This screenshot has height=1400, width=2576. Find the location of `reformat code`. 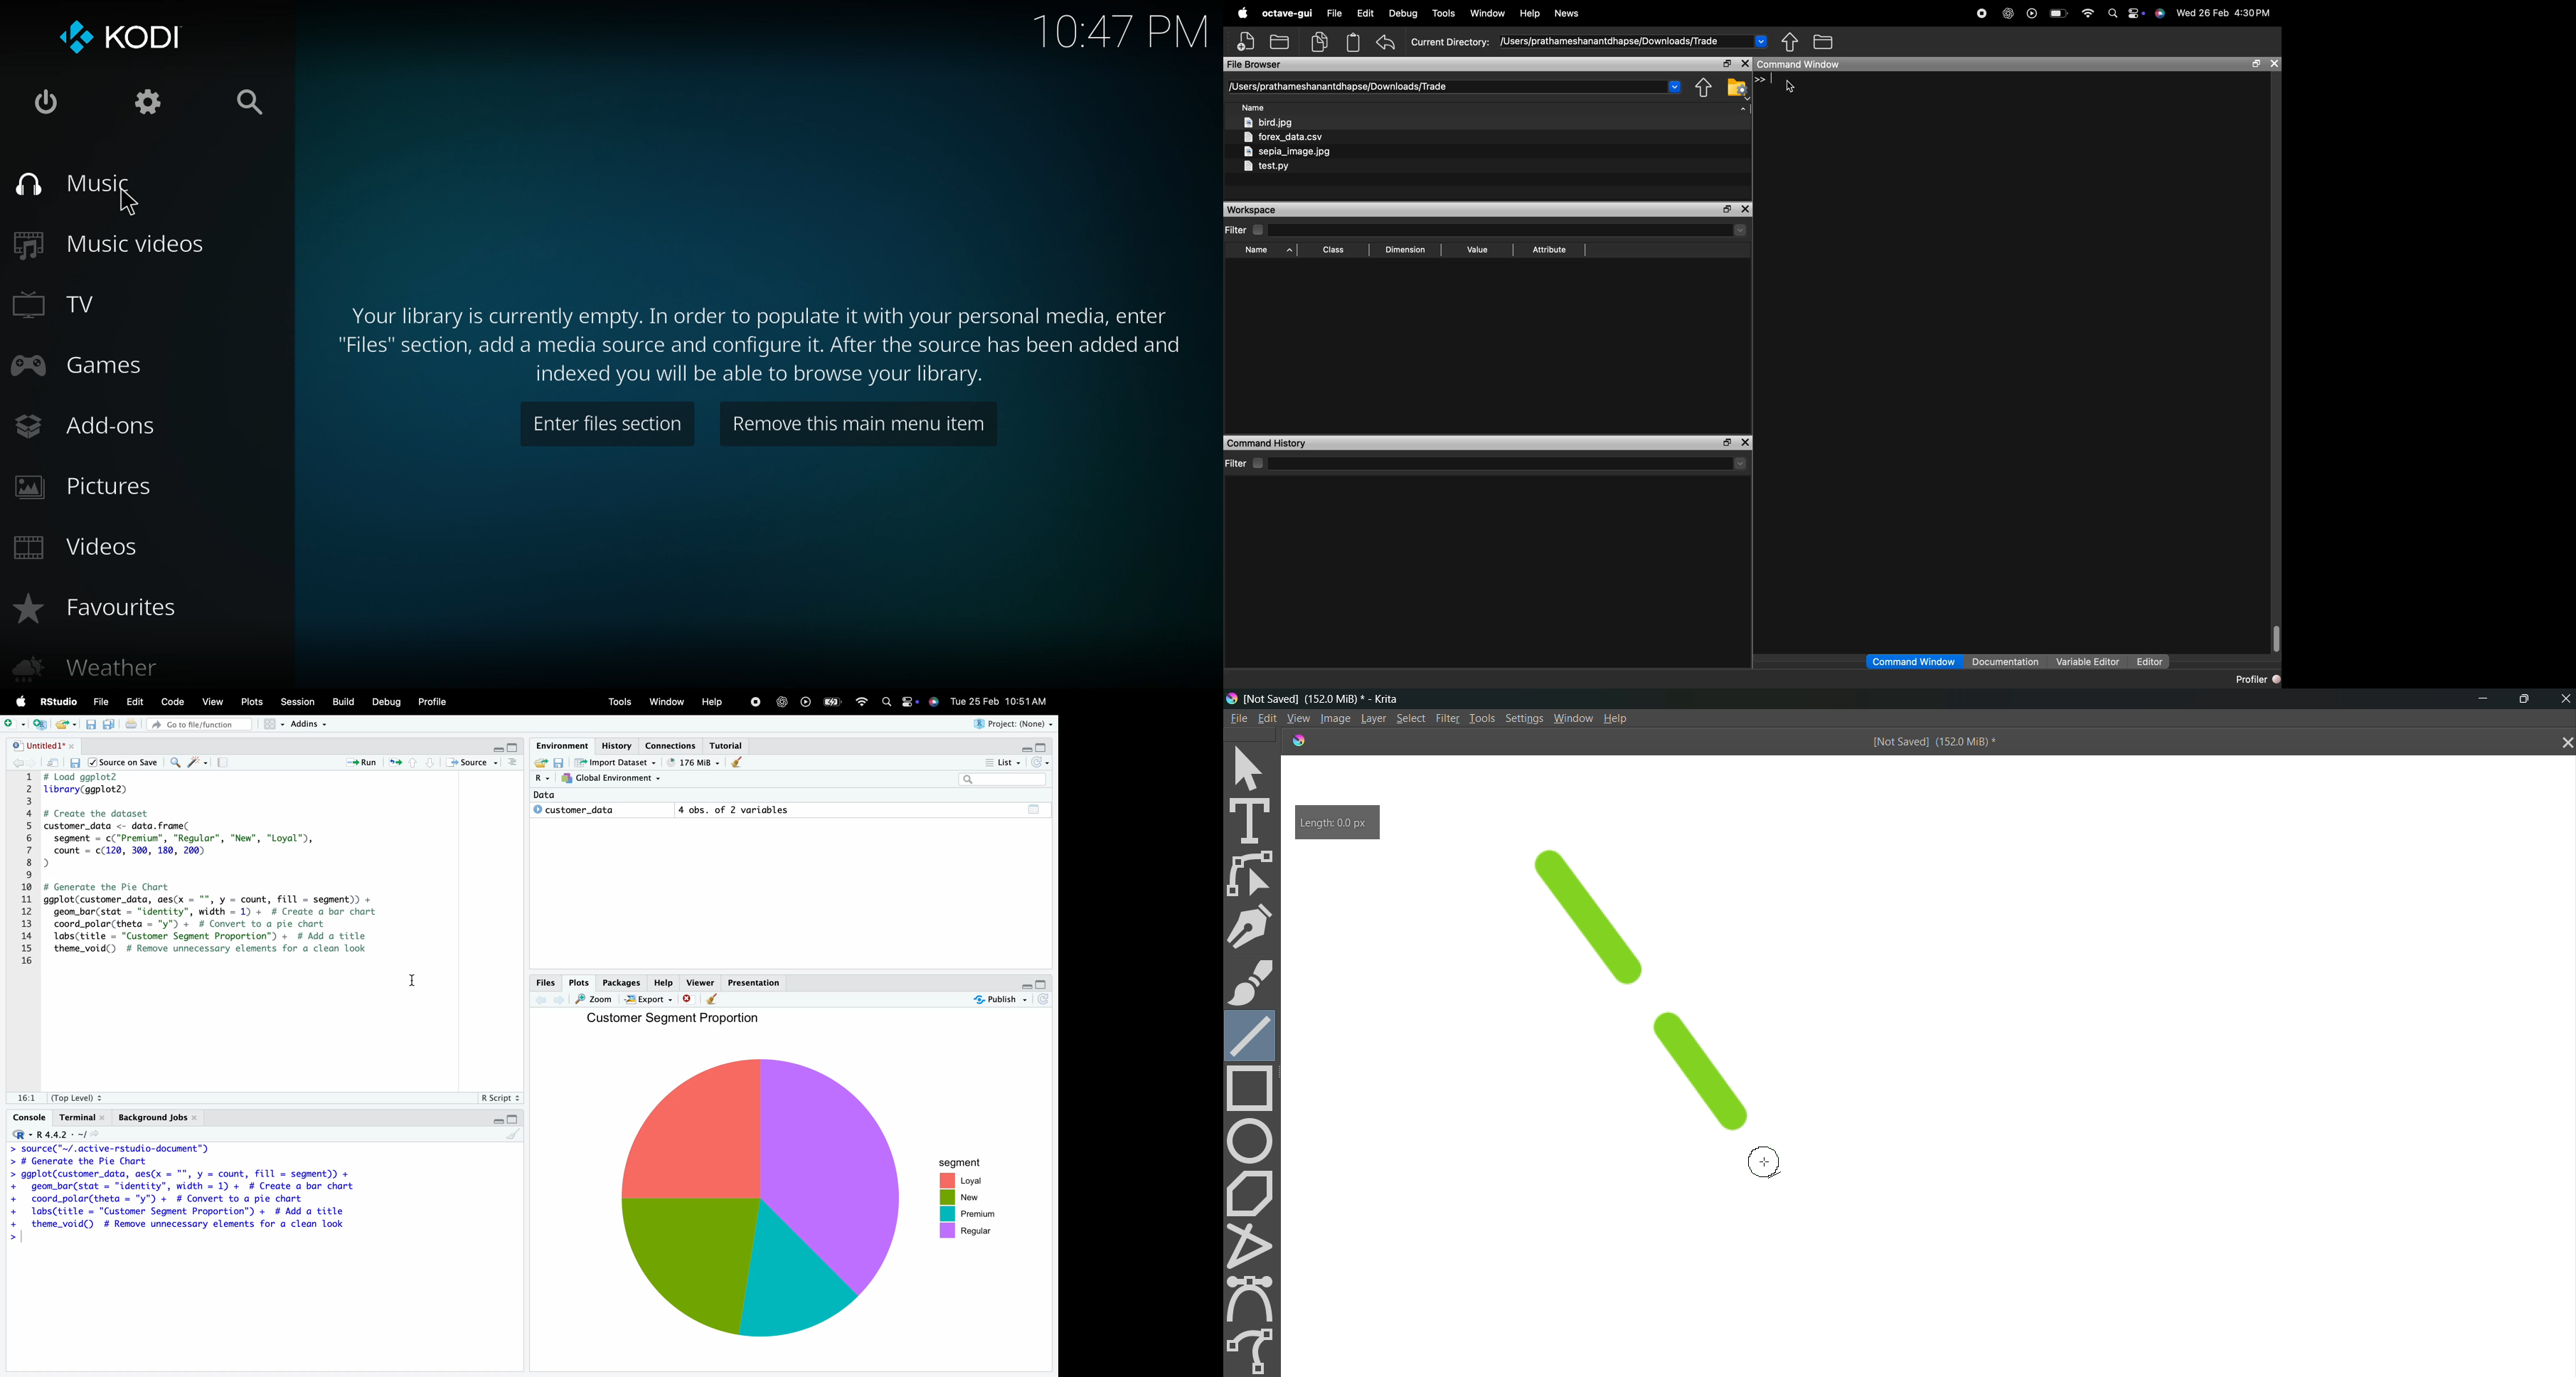

reformat code is located at coordinates (197, 763).